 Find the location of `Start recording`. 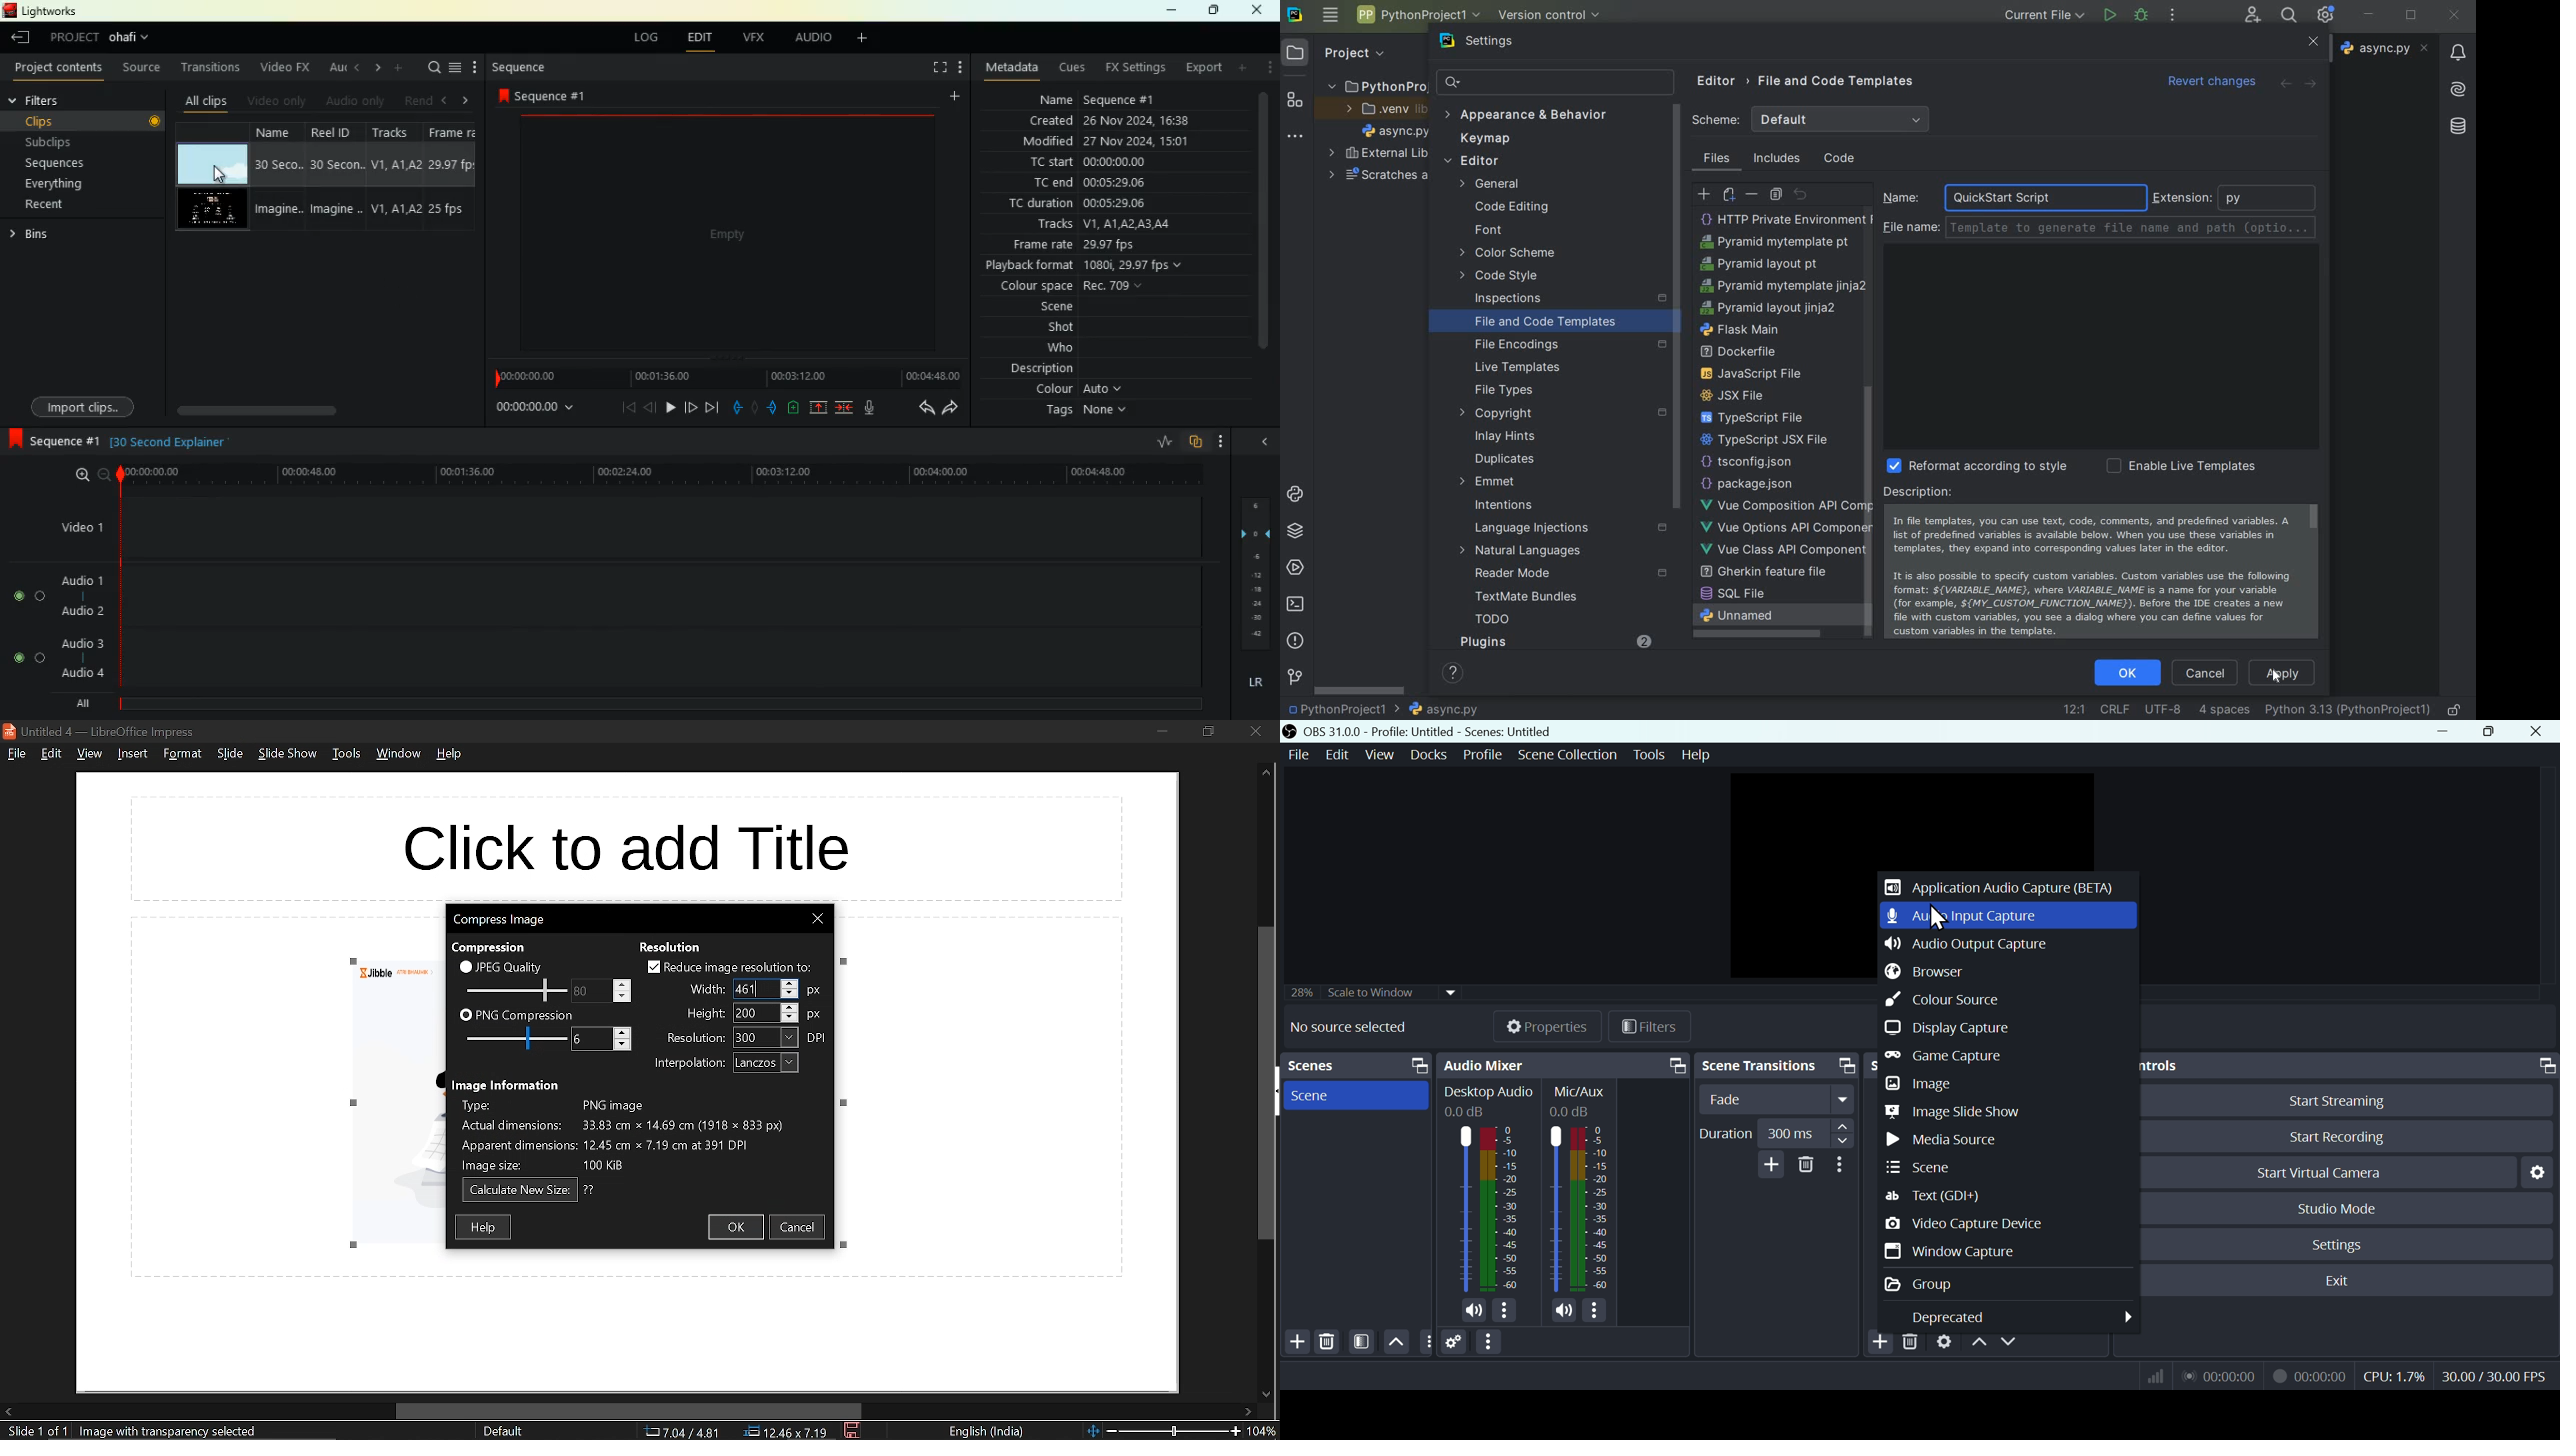

Start recording is located at coordinates (2339, 1137).